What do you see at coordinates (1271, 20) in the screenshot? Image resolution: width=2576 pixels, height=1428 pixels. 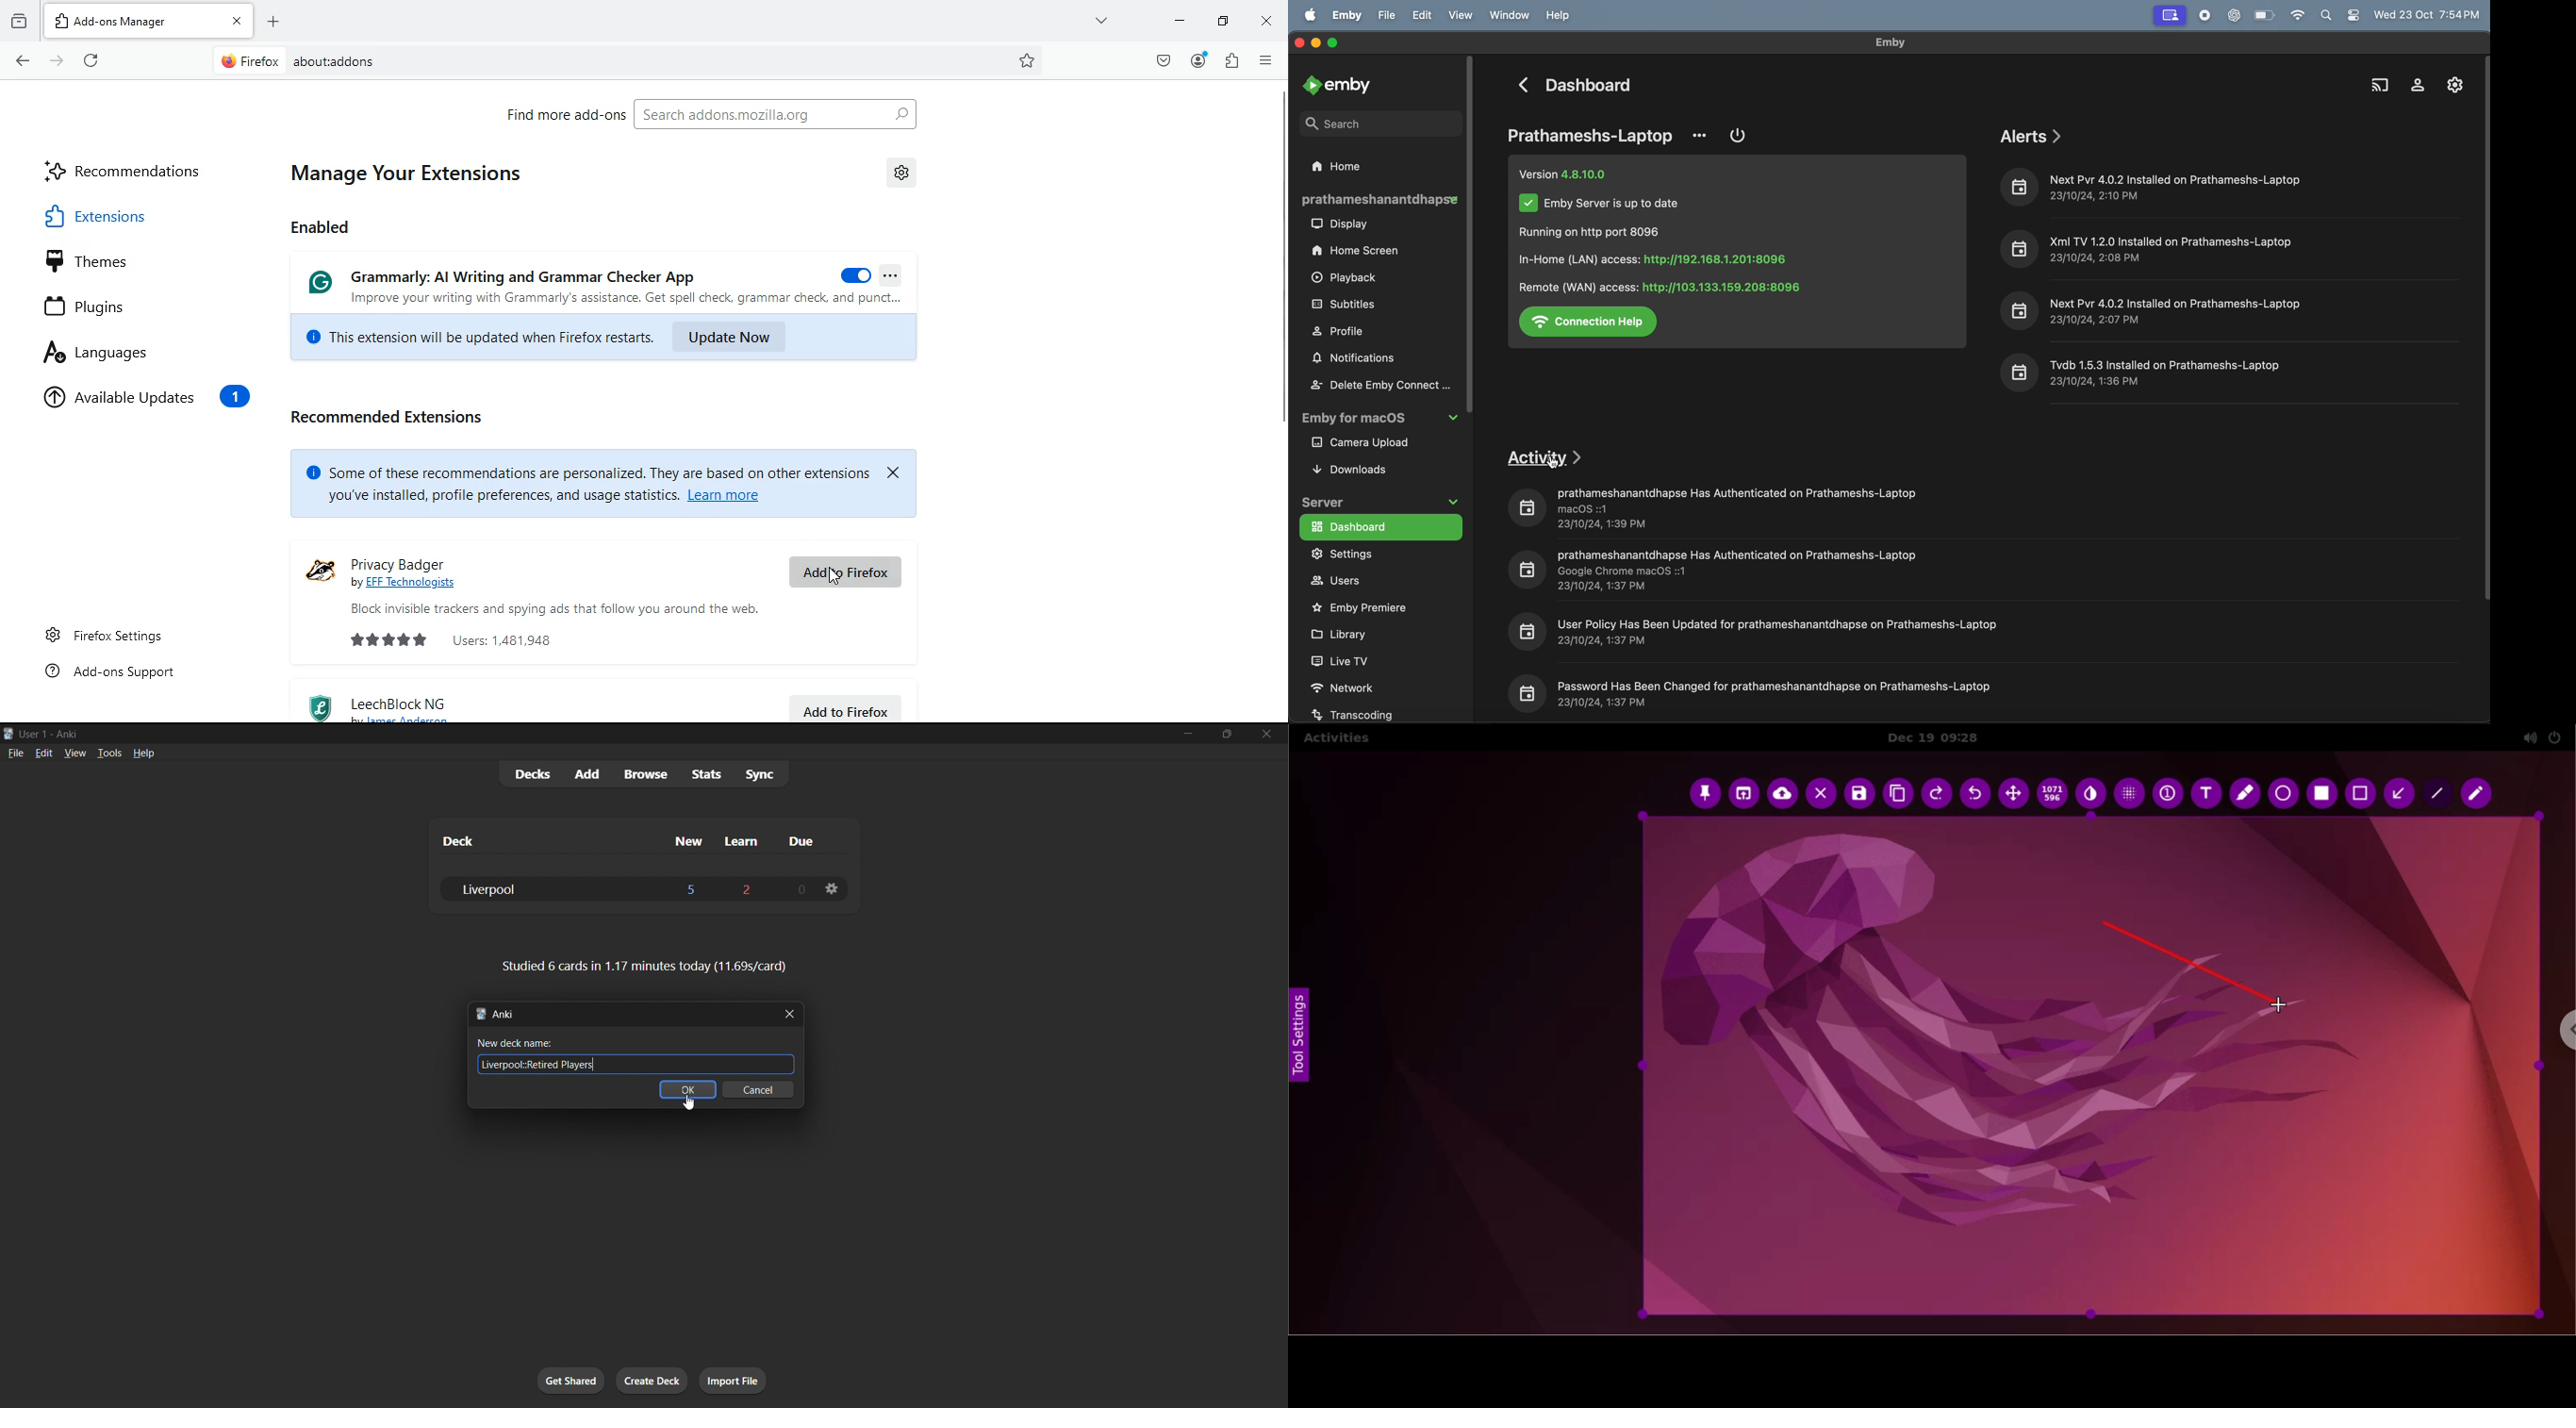 I see `close` at bounding box center [1271, 20].